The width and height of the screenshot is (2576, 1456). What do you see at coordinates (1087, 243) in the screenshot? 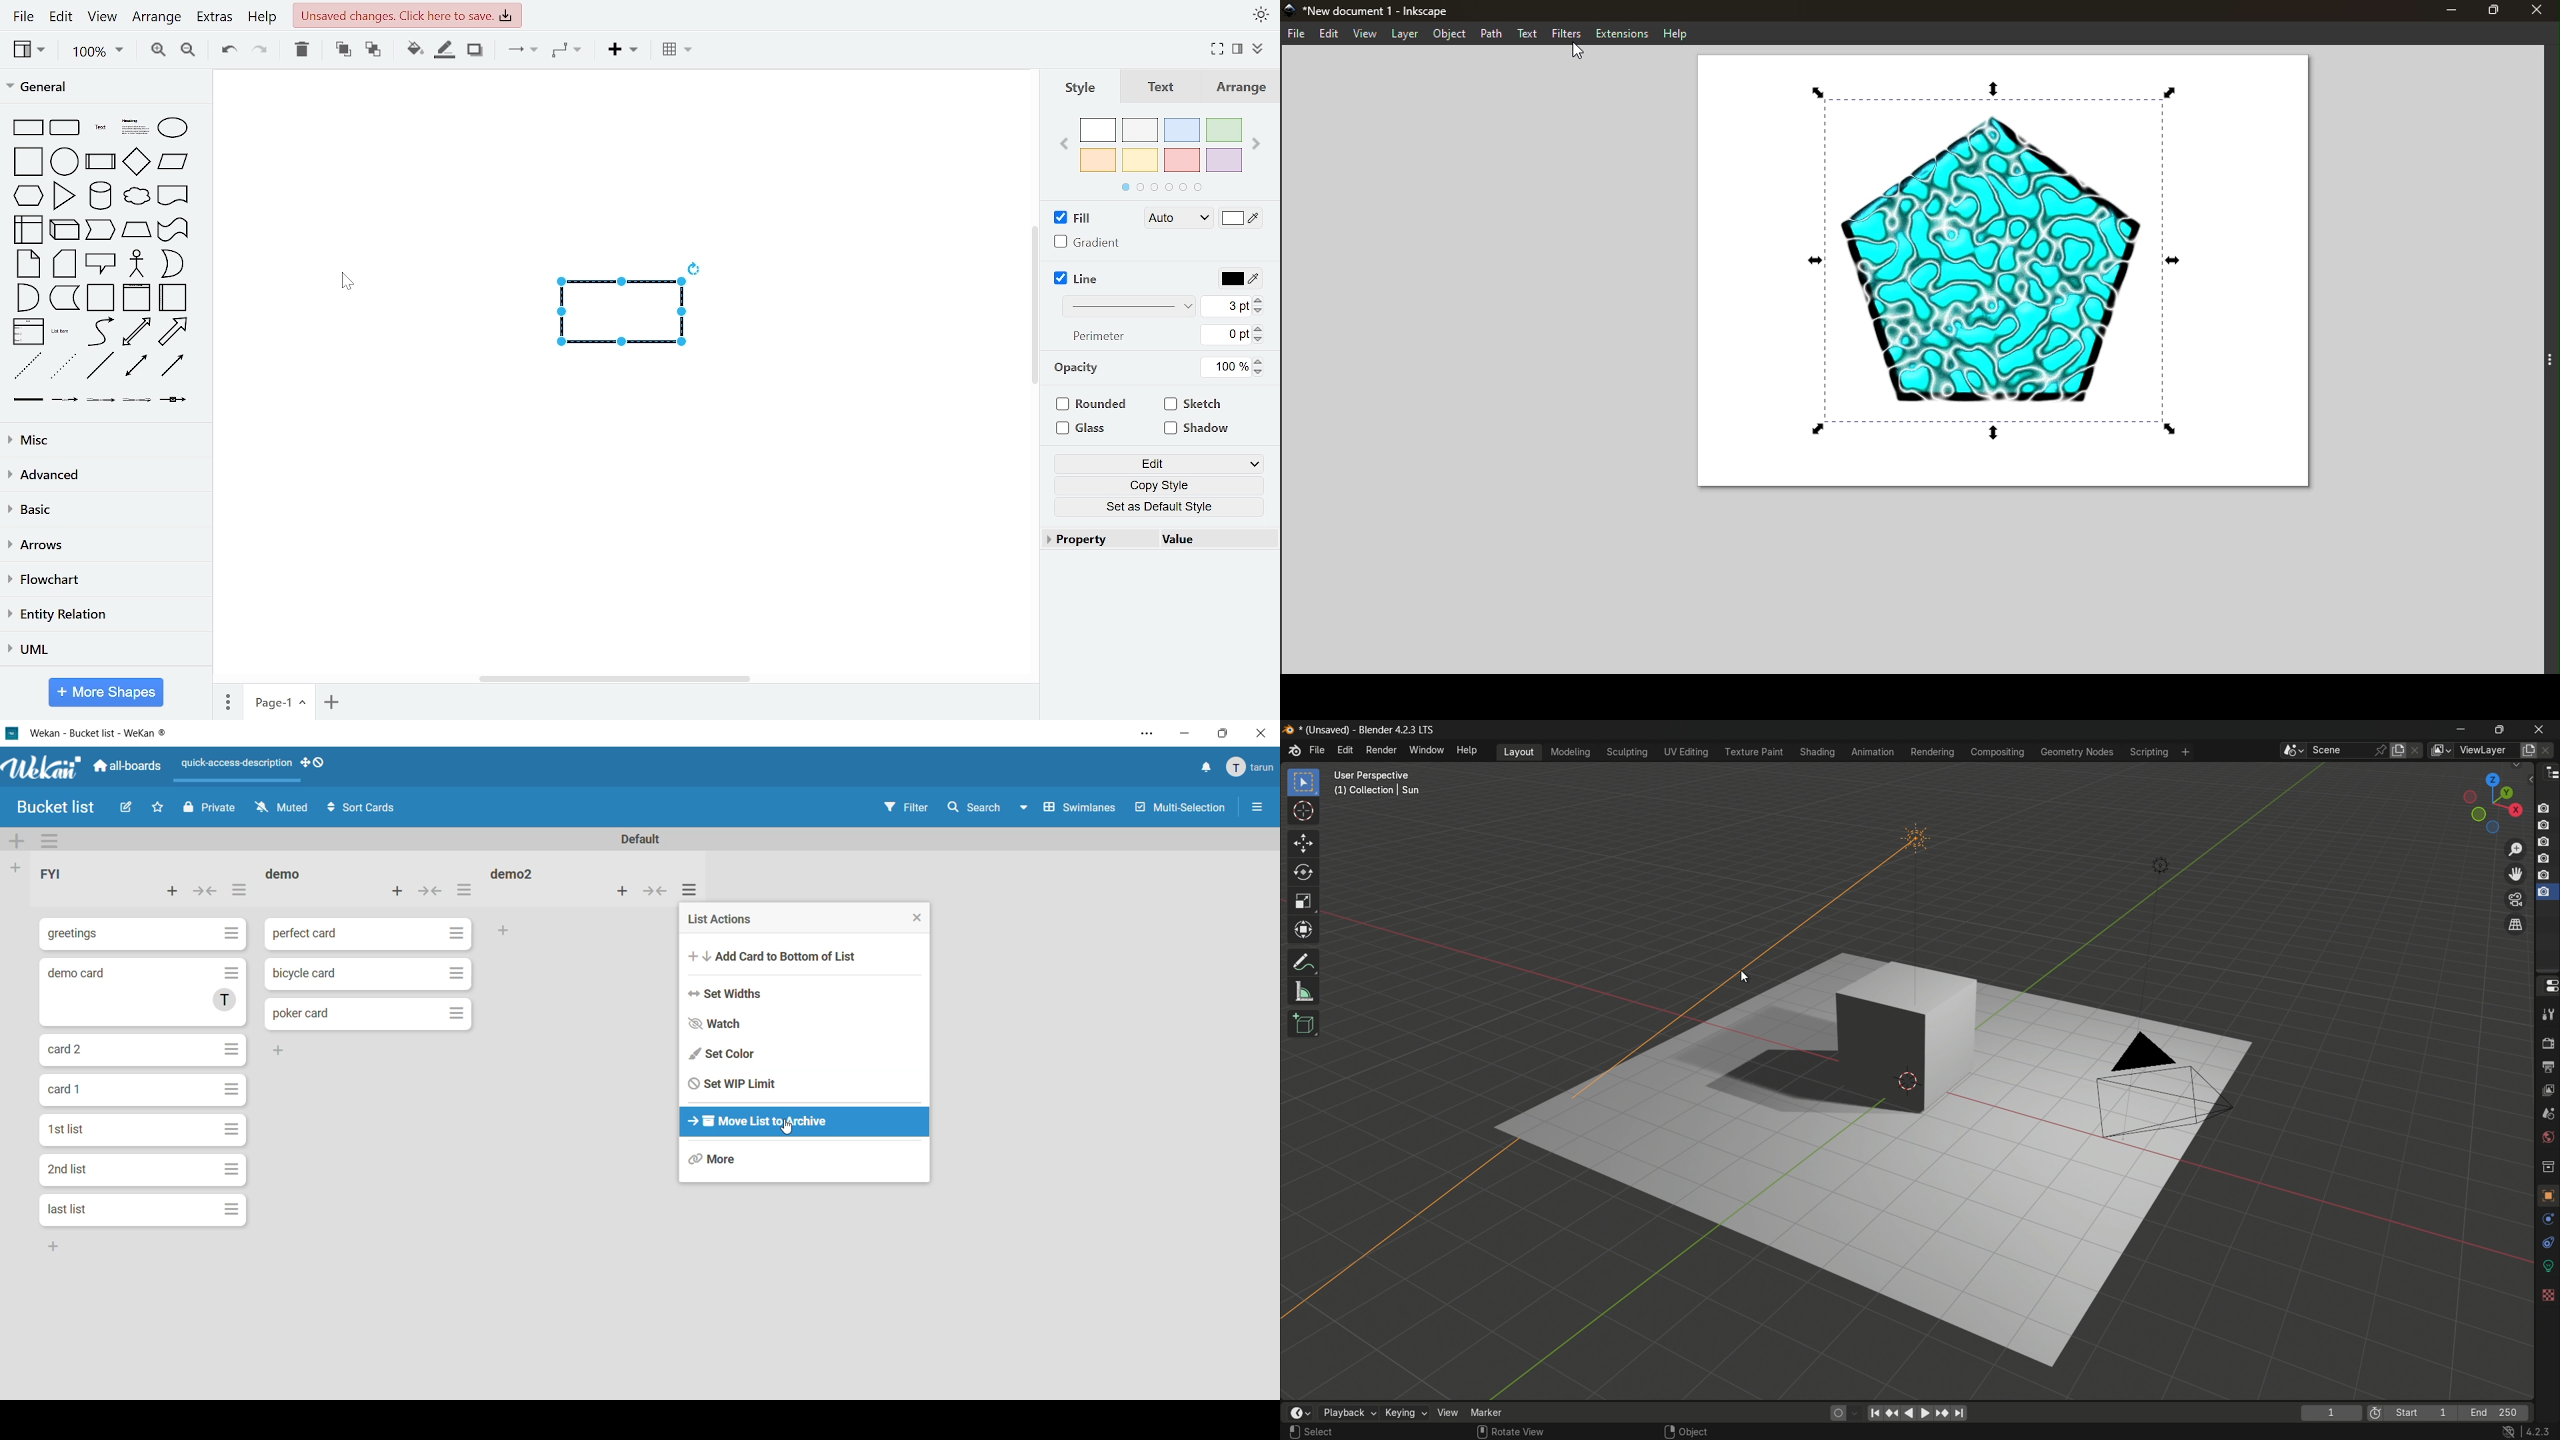
I see `gradient` at bounding box center [1087, 243].